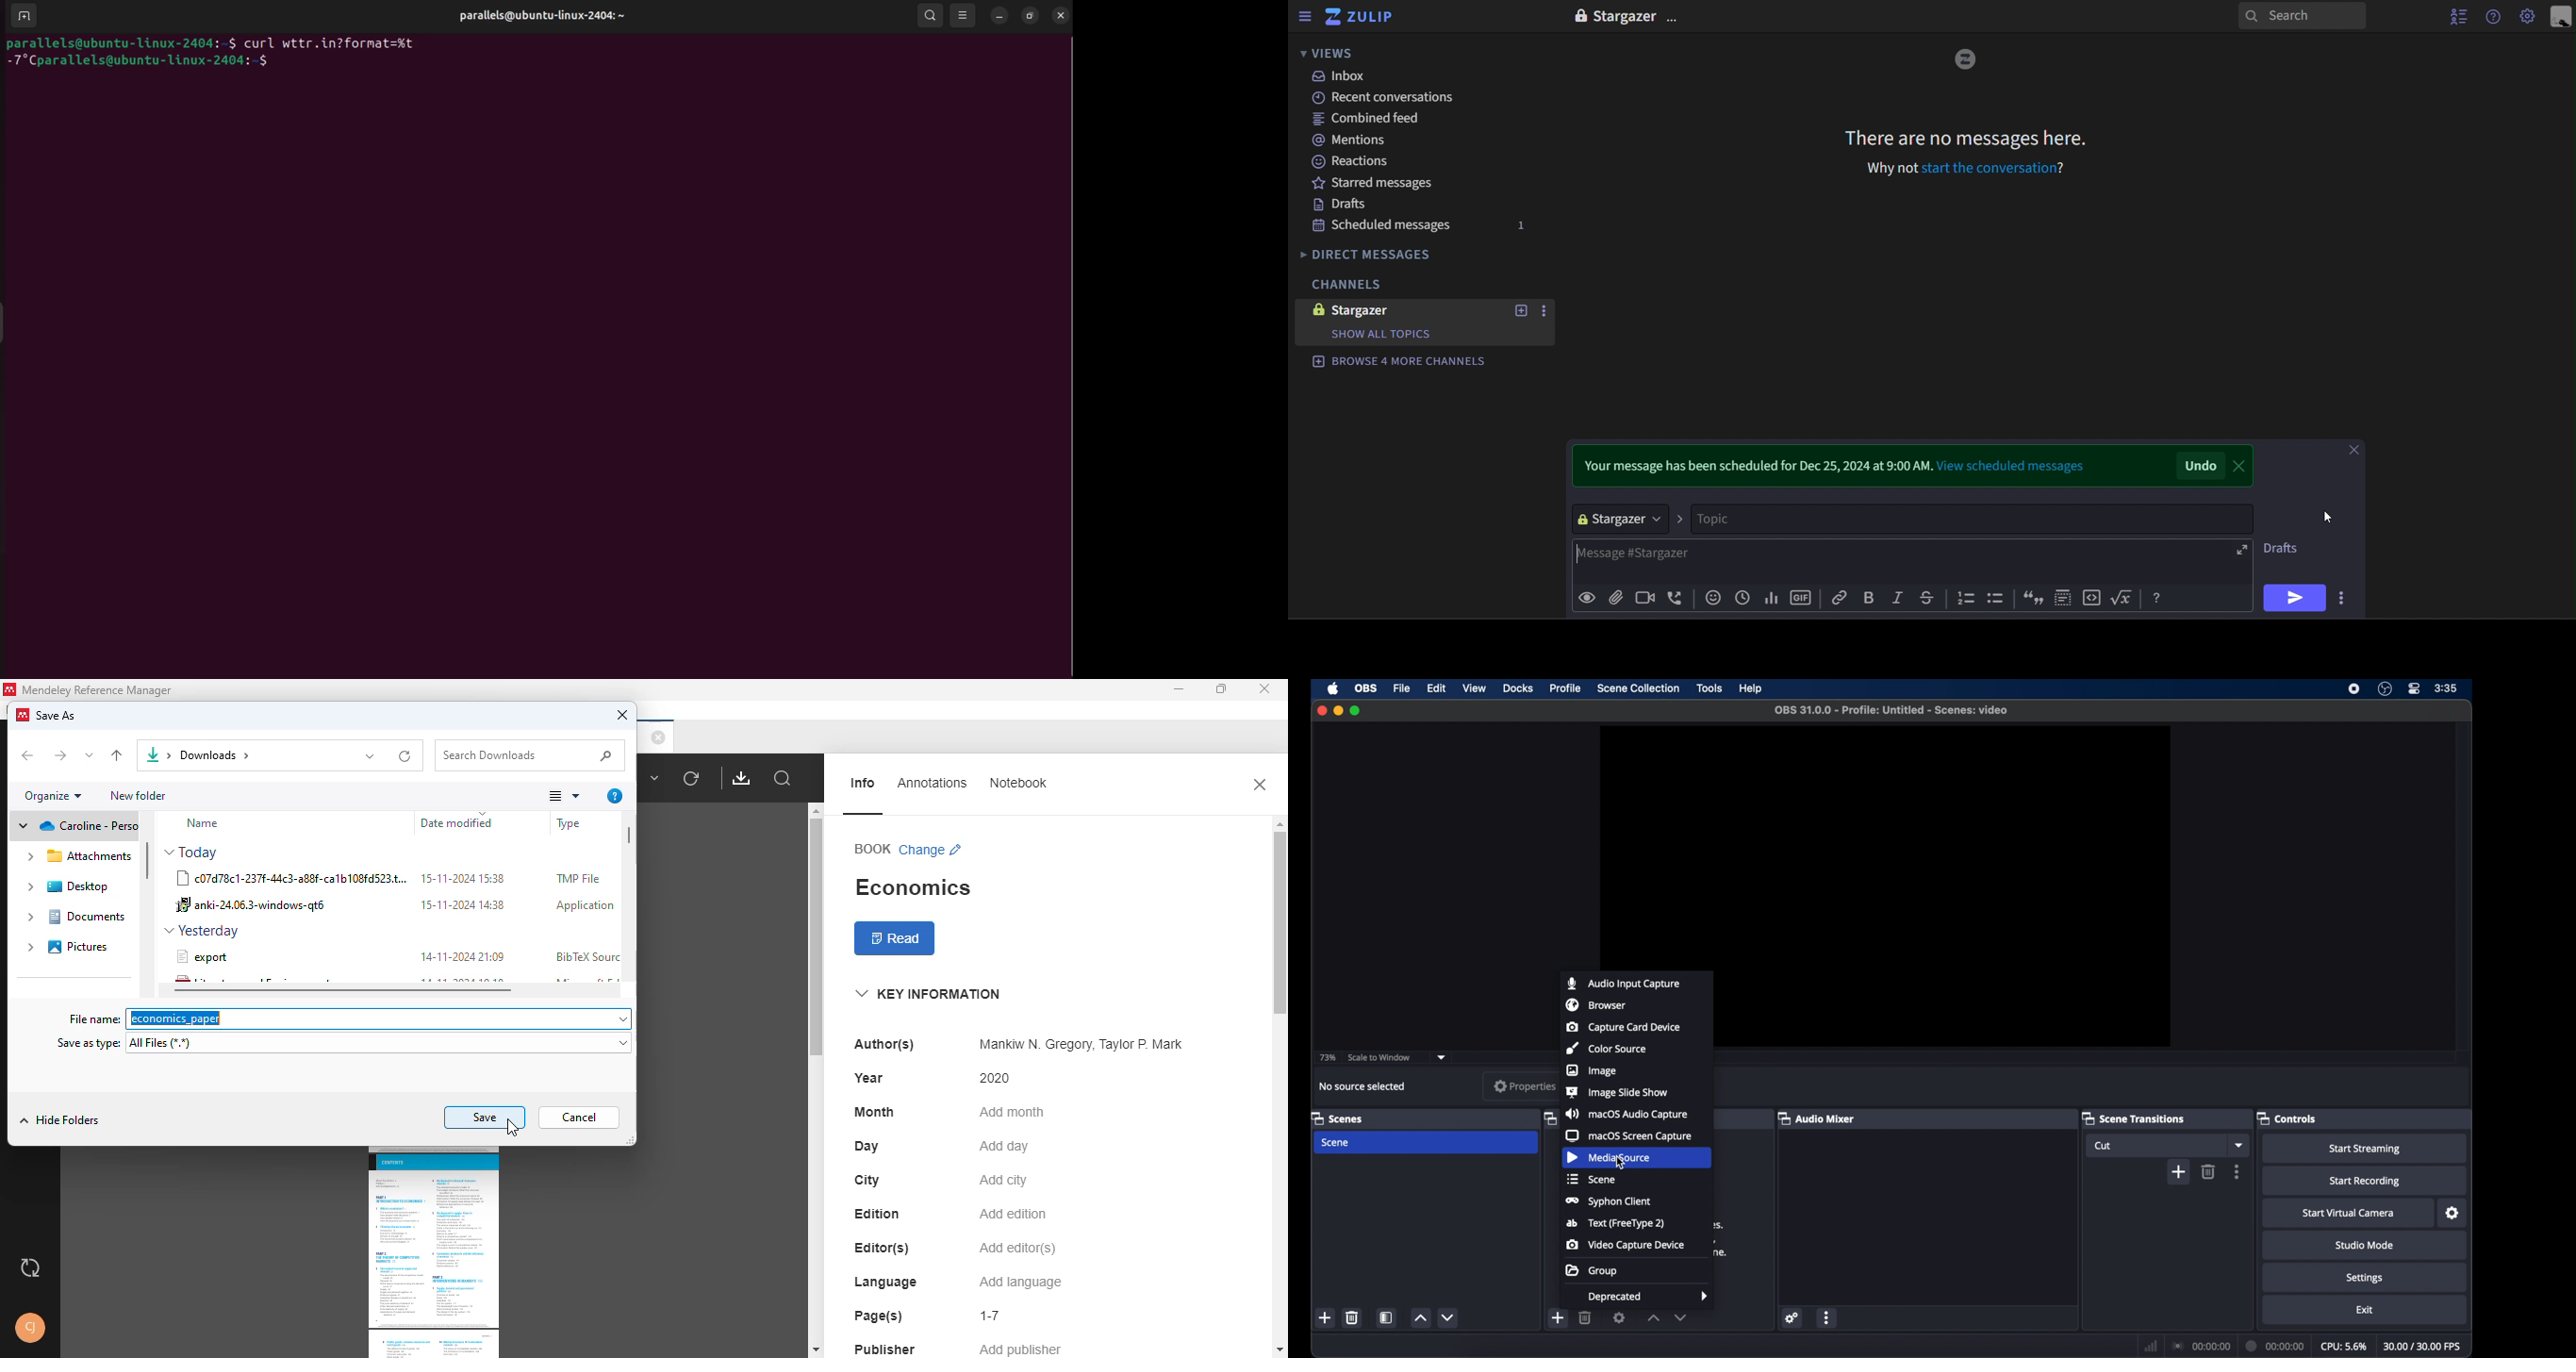 This screenshot has height=1372, width=2576. Describe the element at coordinates (382, 1018) in the screenshot. I see `economics_paper` at that location.